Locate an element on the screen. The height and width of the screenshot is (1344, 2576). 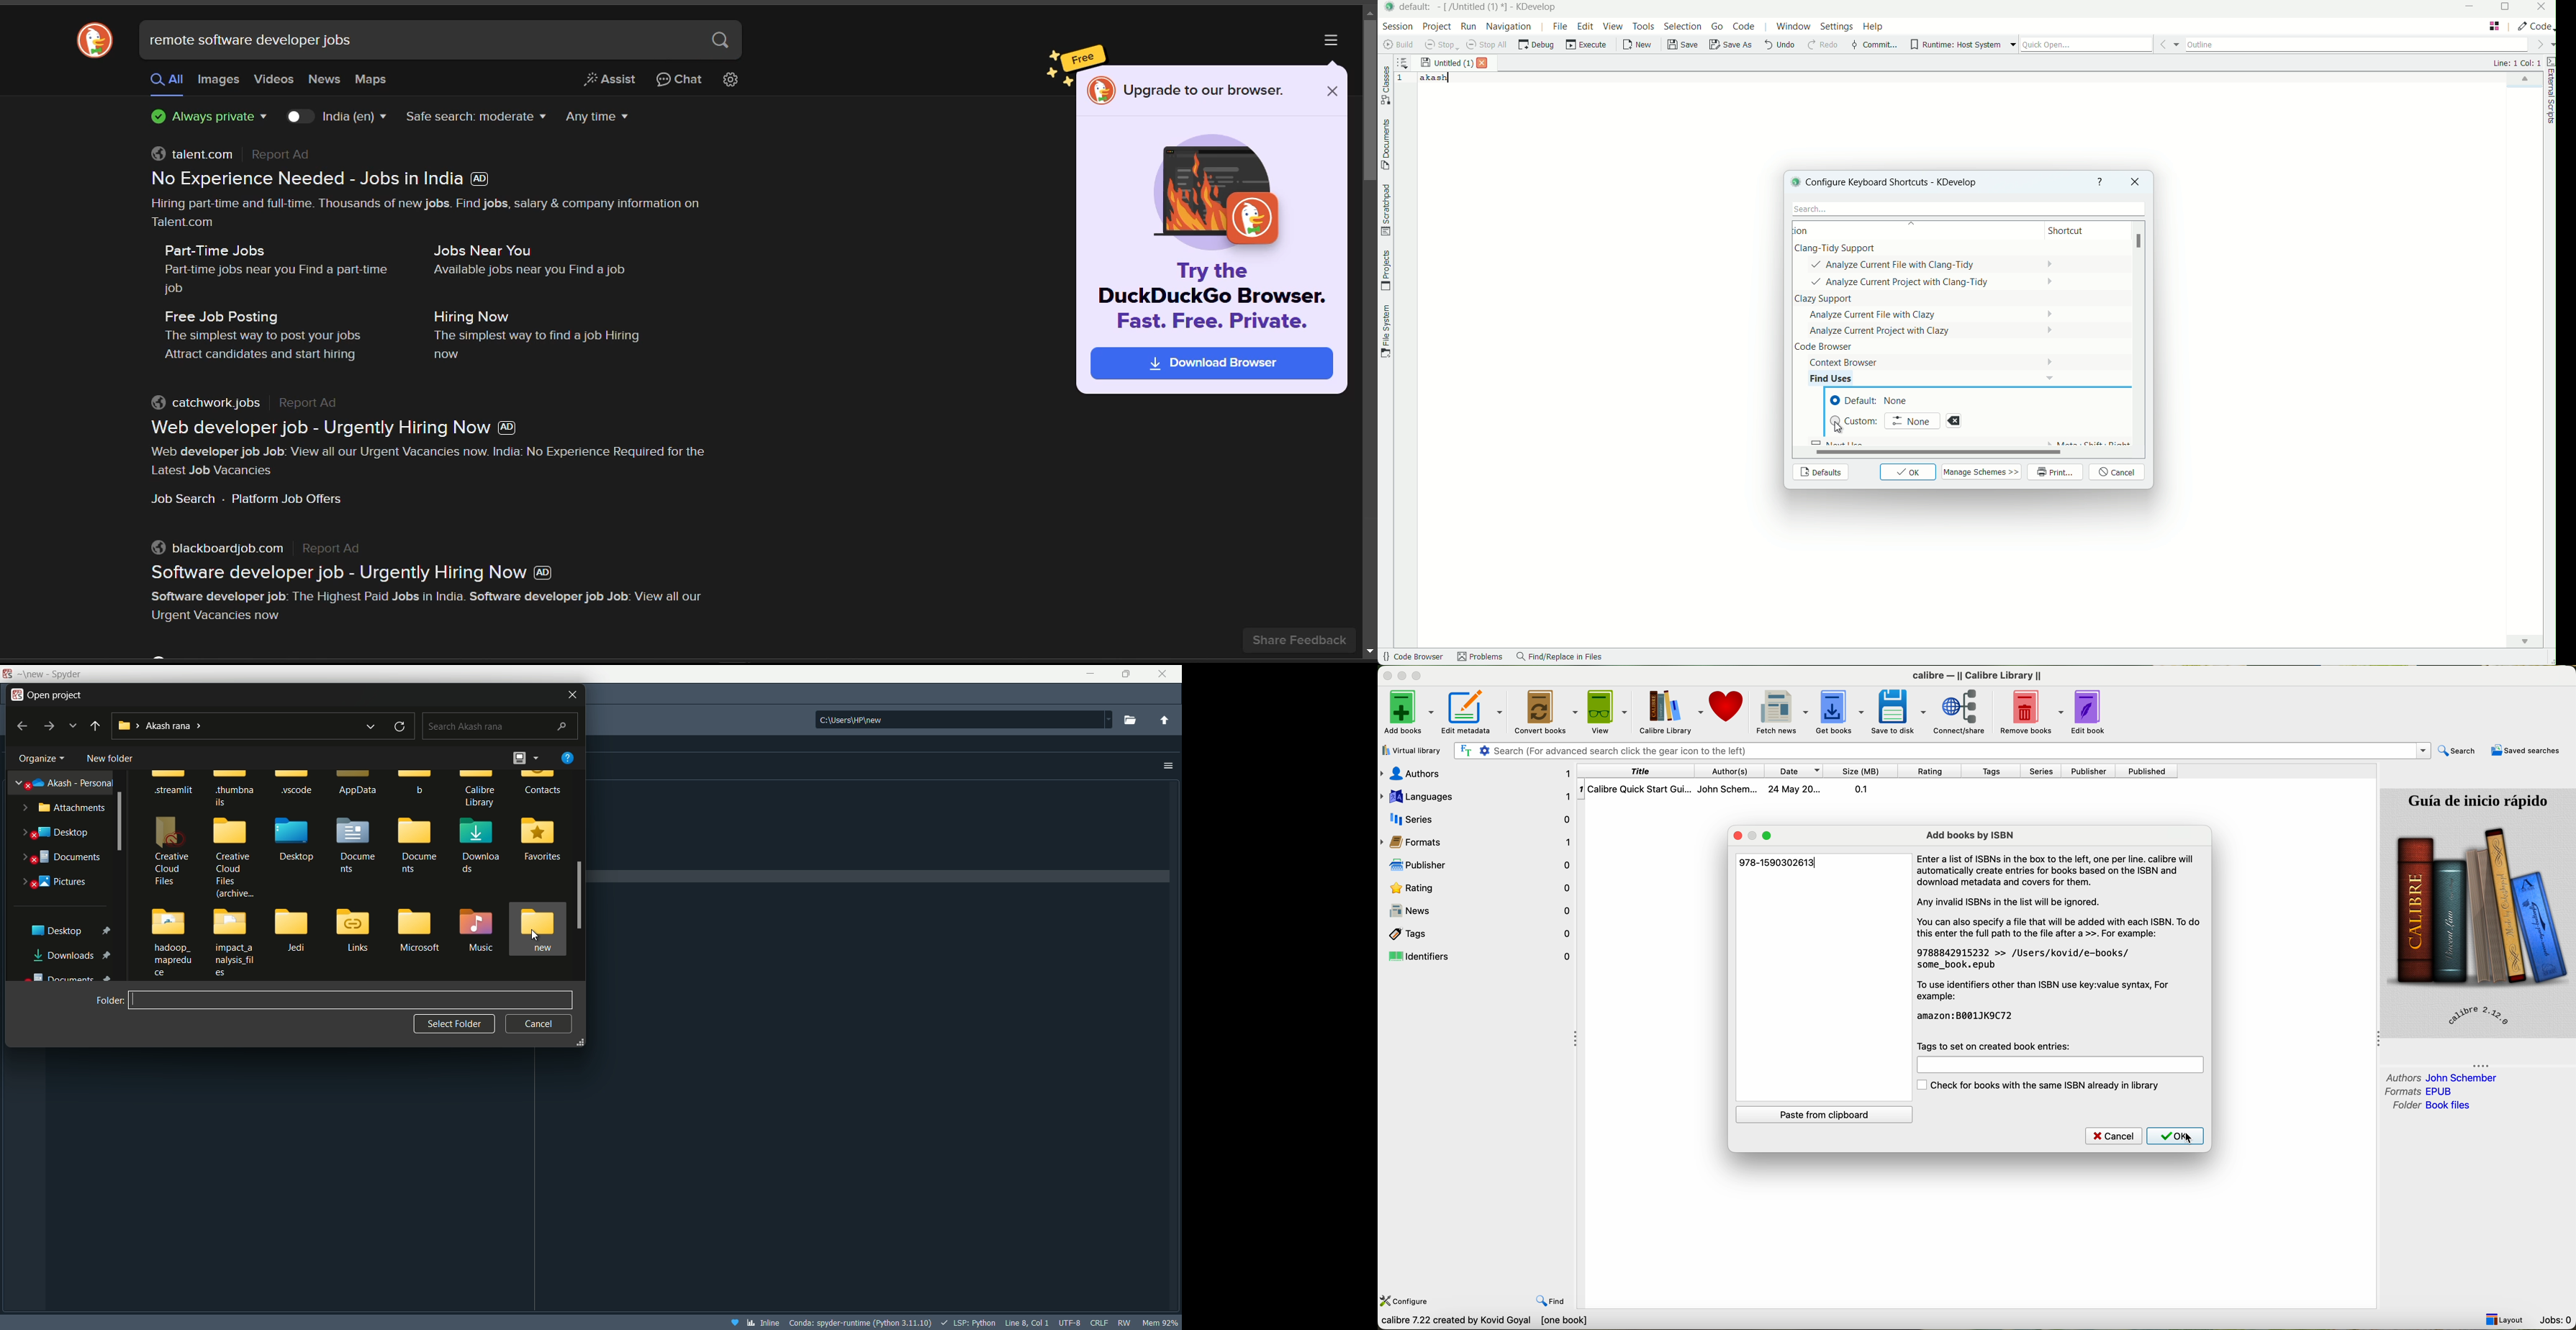
desktop is located at coordinates (57, 834).